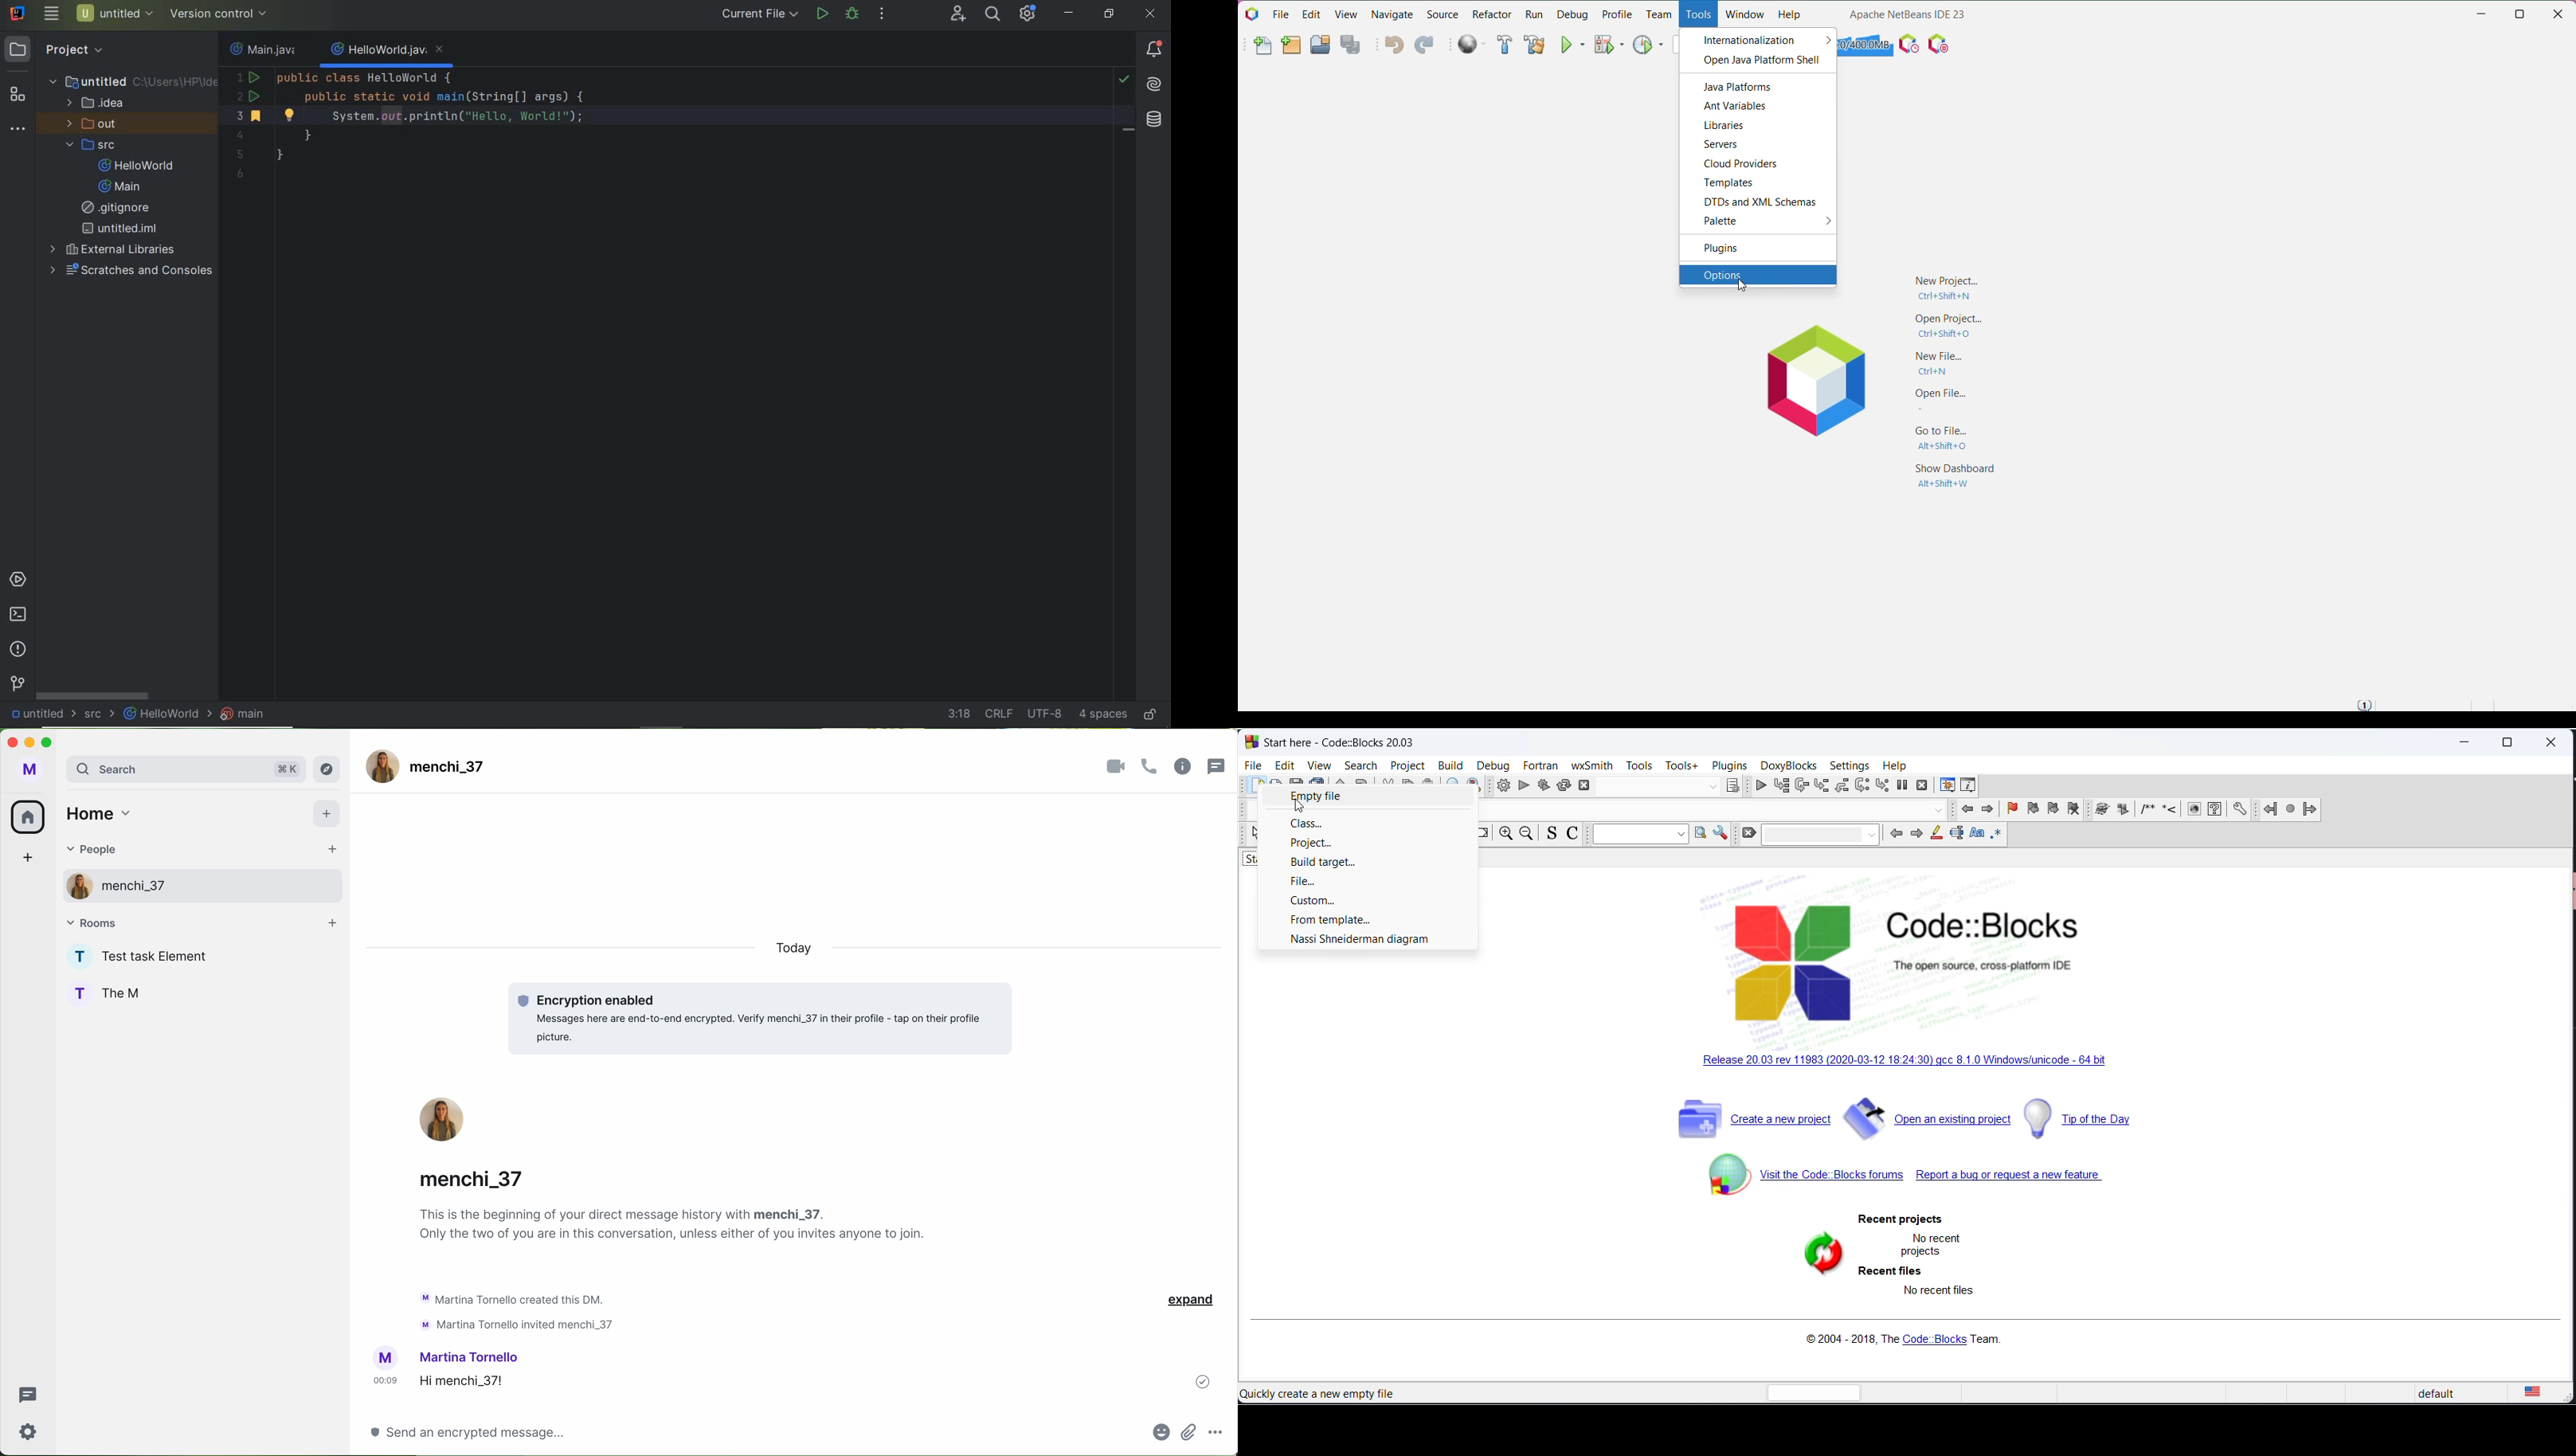 The height and width of the screenshot is (1456, 2576). What do you see at coordinates (2544, 1392) in the screenshot?
I see `language` at bounding box center [2544, 1392].